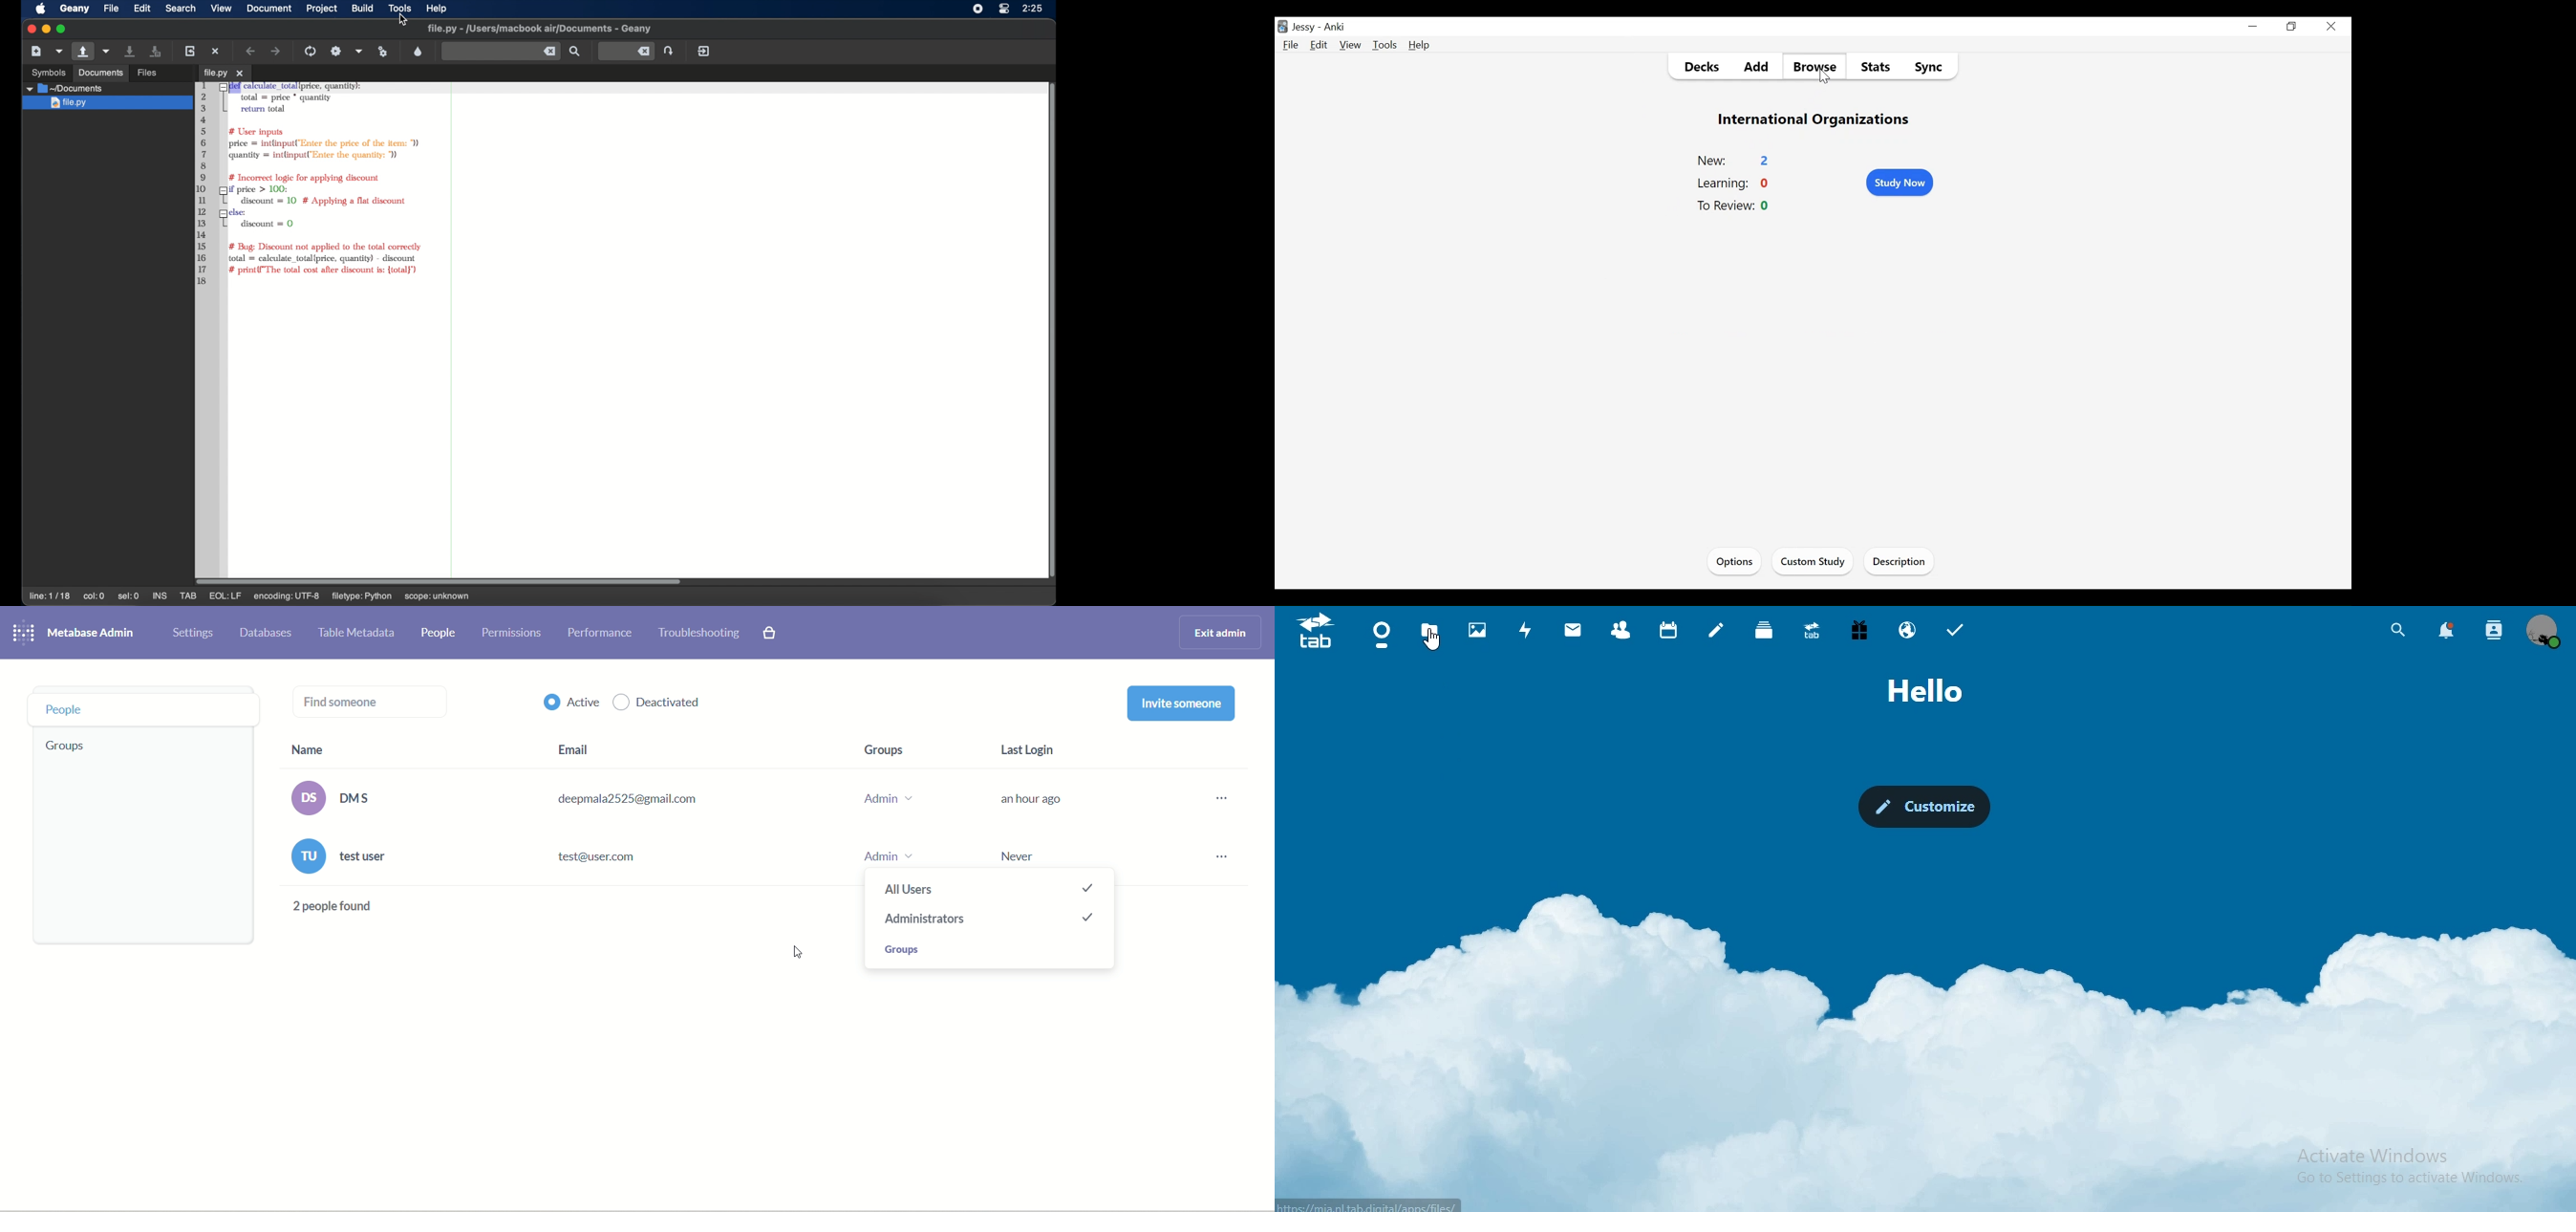 This screenshot has width=2576, height=1232. Describe the element at coordinates (1030, 801) in the screenshot. I see `last login` at that location.